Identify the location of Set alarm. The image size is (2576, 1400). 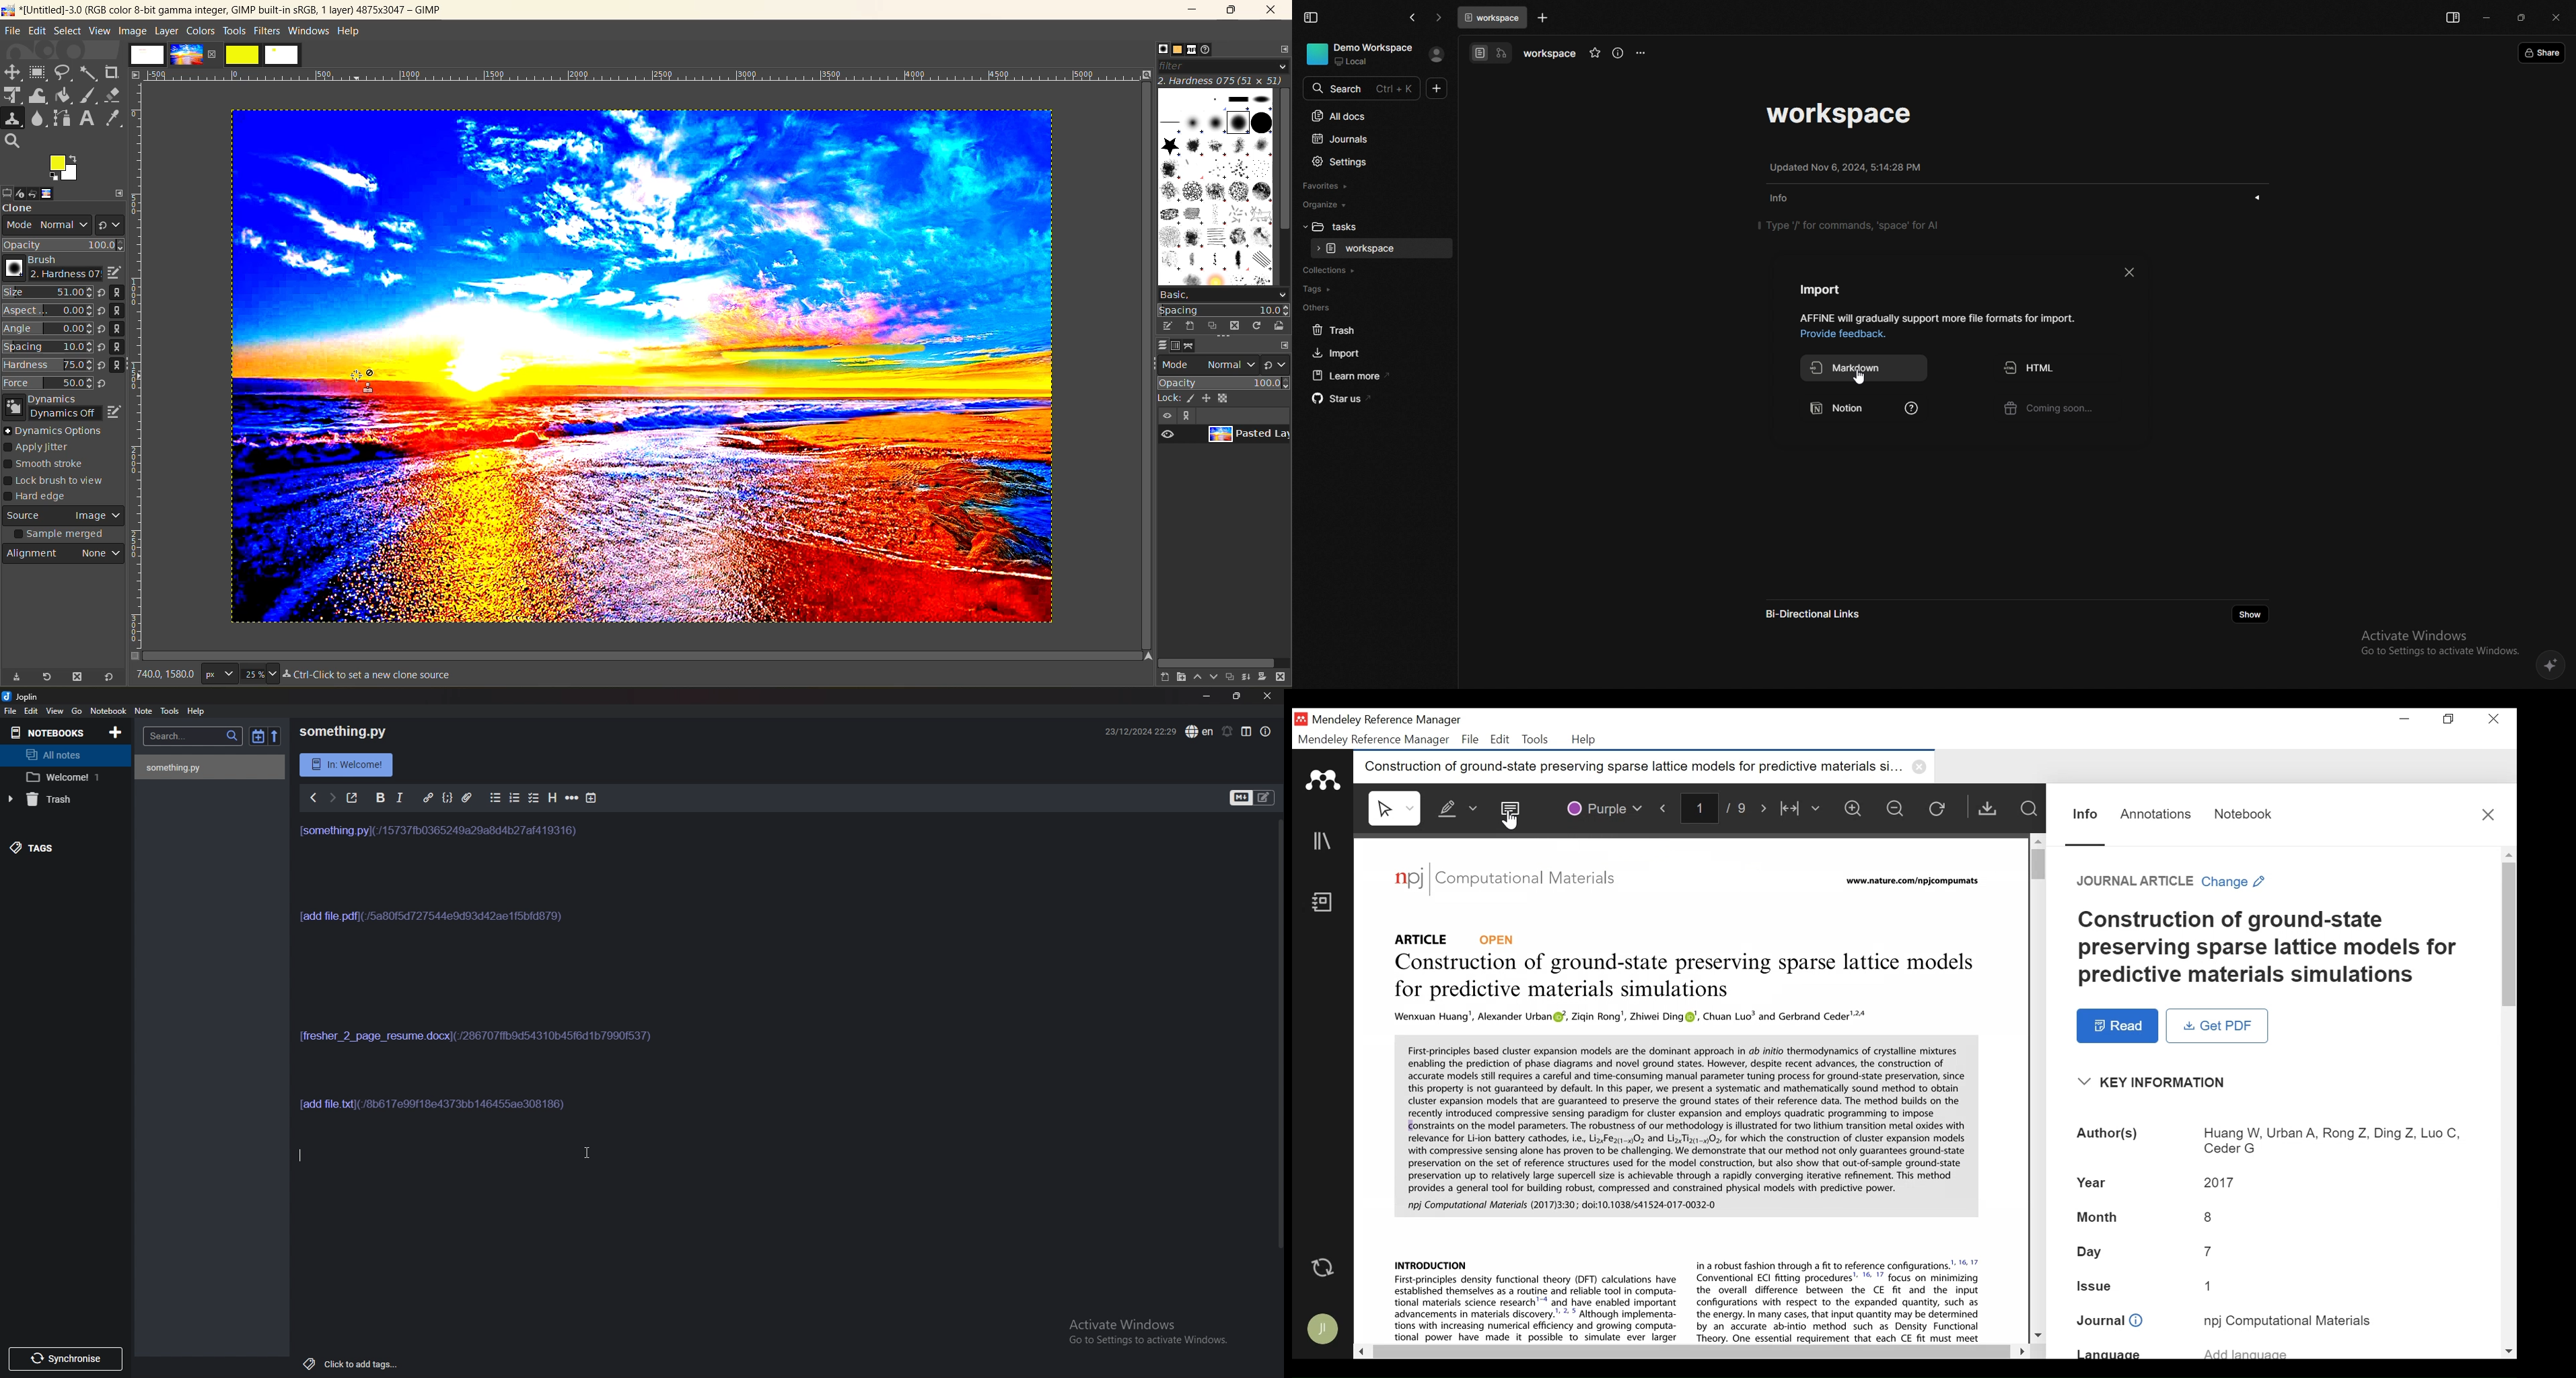
(1228, 731).